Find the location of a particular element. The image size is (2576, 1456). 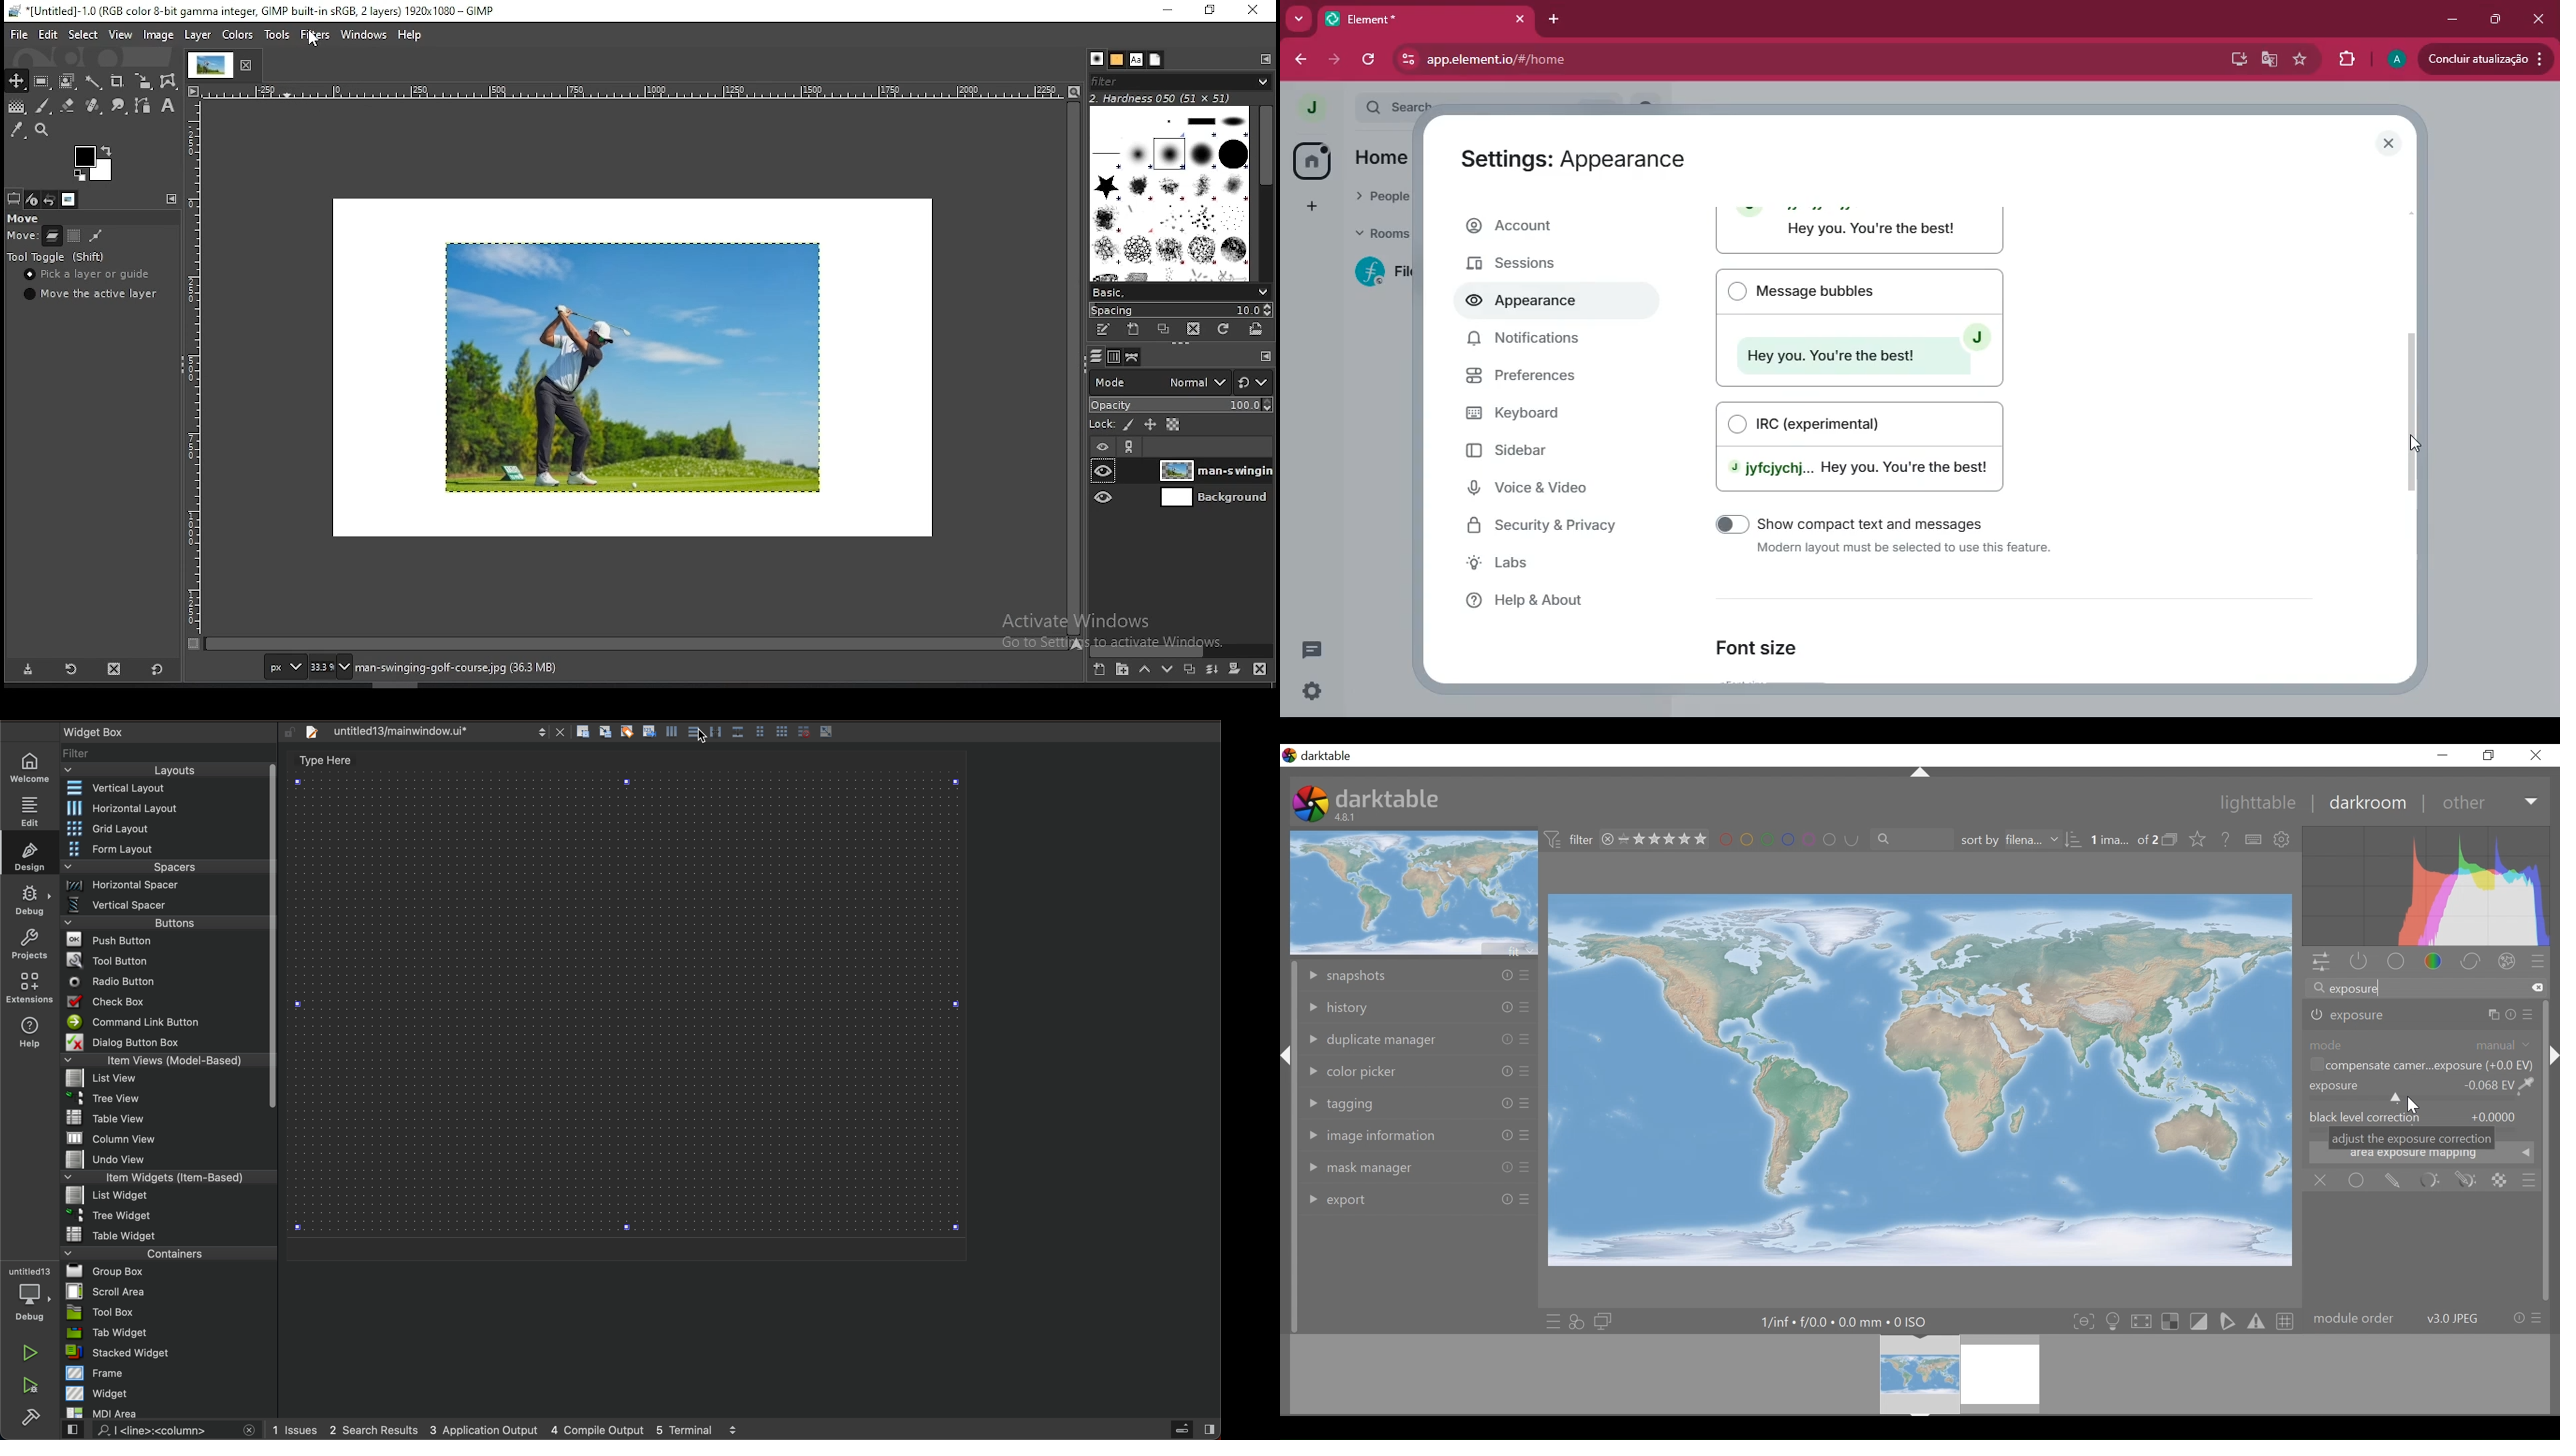

settings is located at coordinates (2283, 839).